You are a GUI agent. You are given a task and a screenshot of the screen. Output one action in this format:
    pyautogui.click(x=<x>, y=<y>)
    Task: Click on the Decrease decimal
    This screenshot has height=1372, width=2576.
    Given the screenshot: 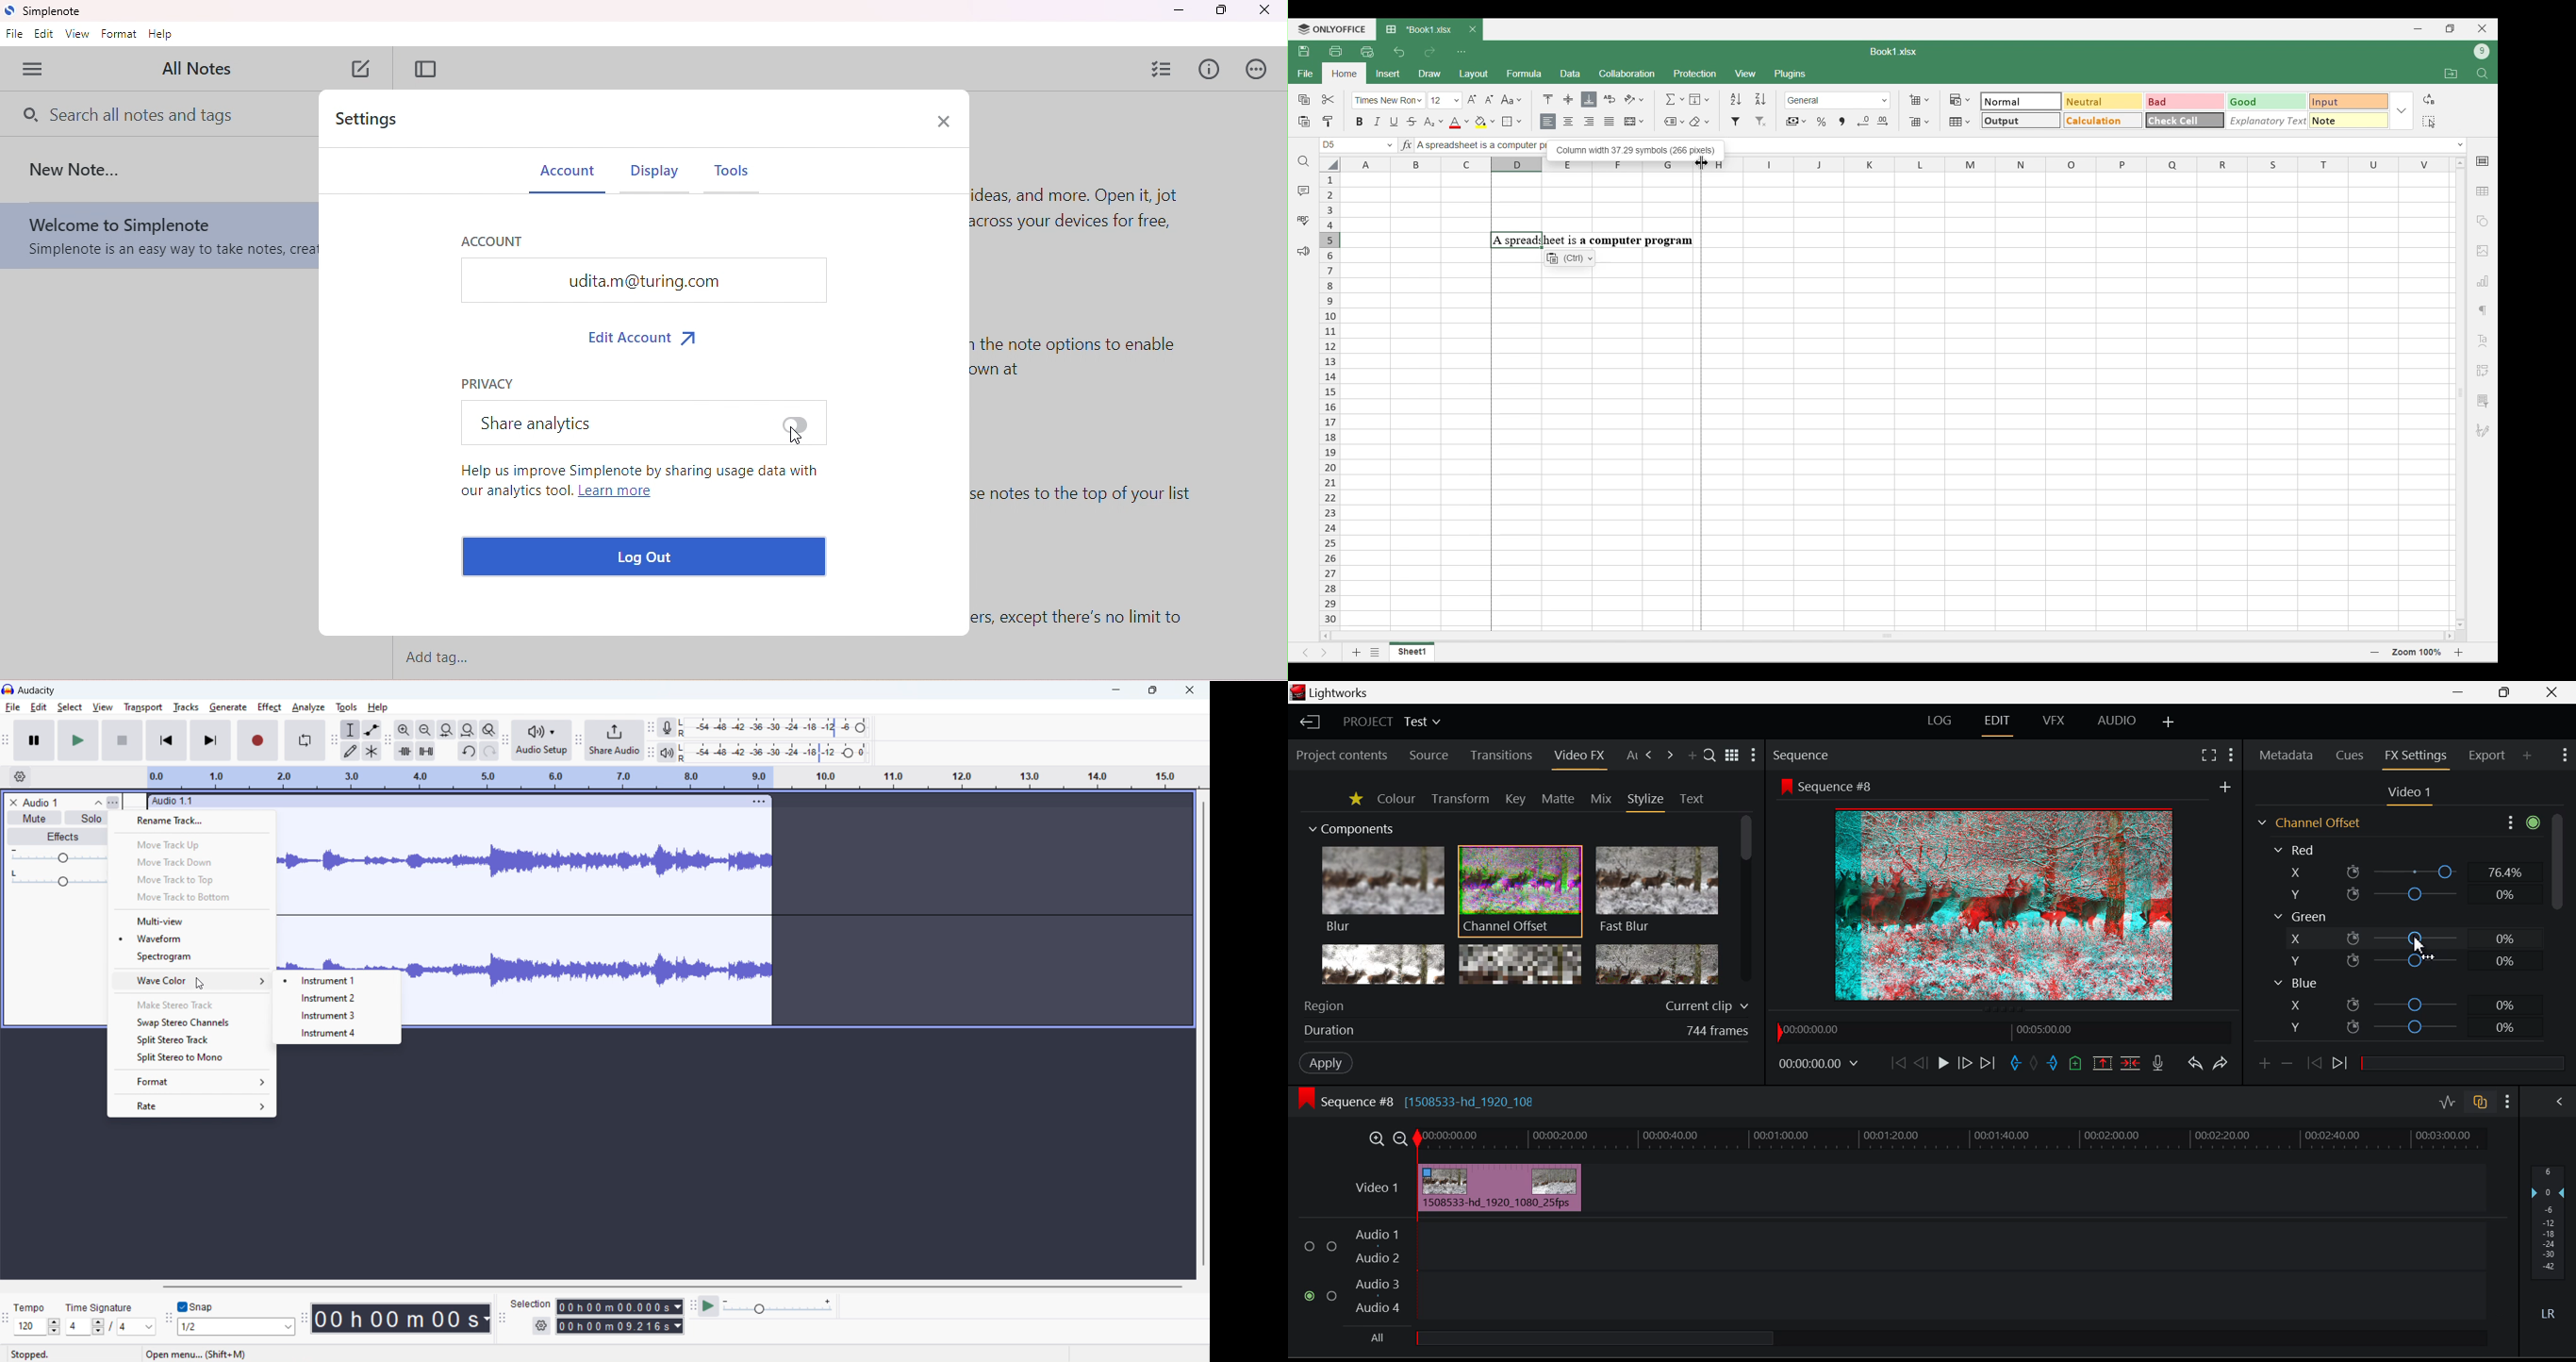 What is the action you would take?
    pyautogui.click(x=1864, y=121)
    